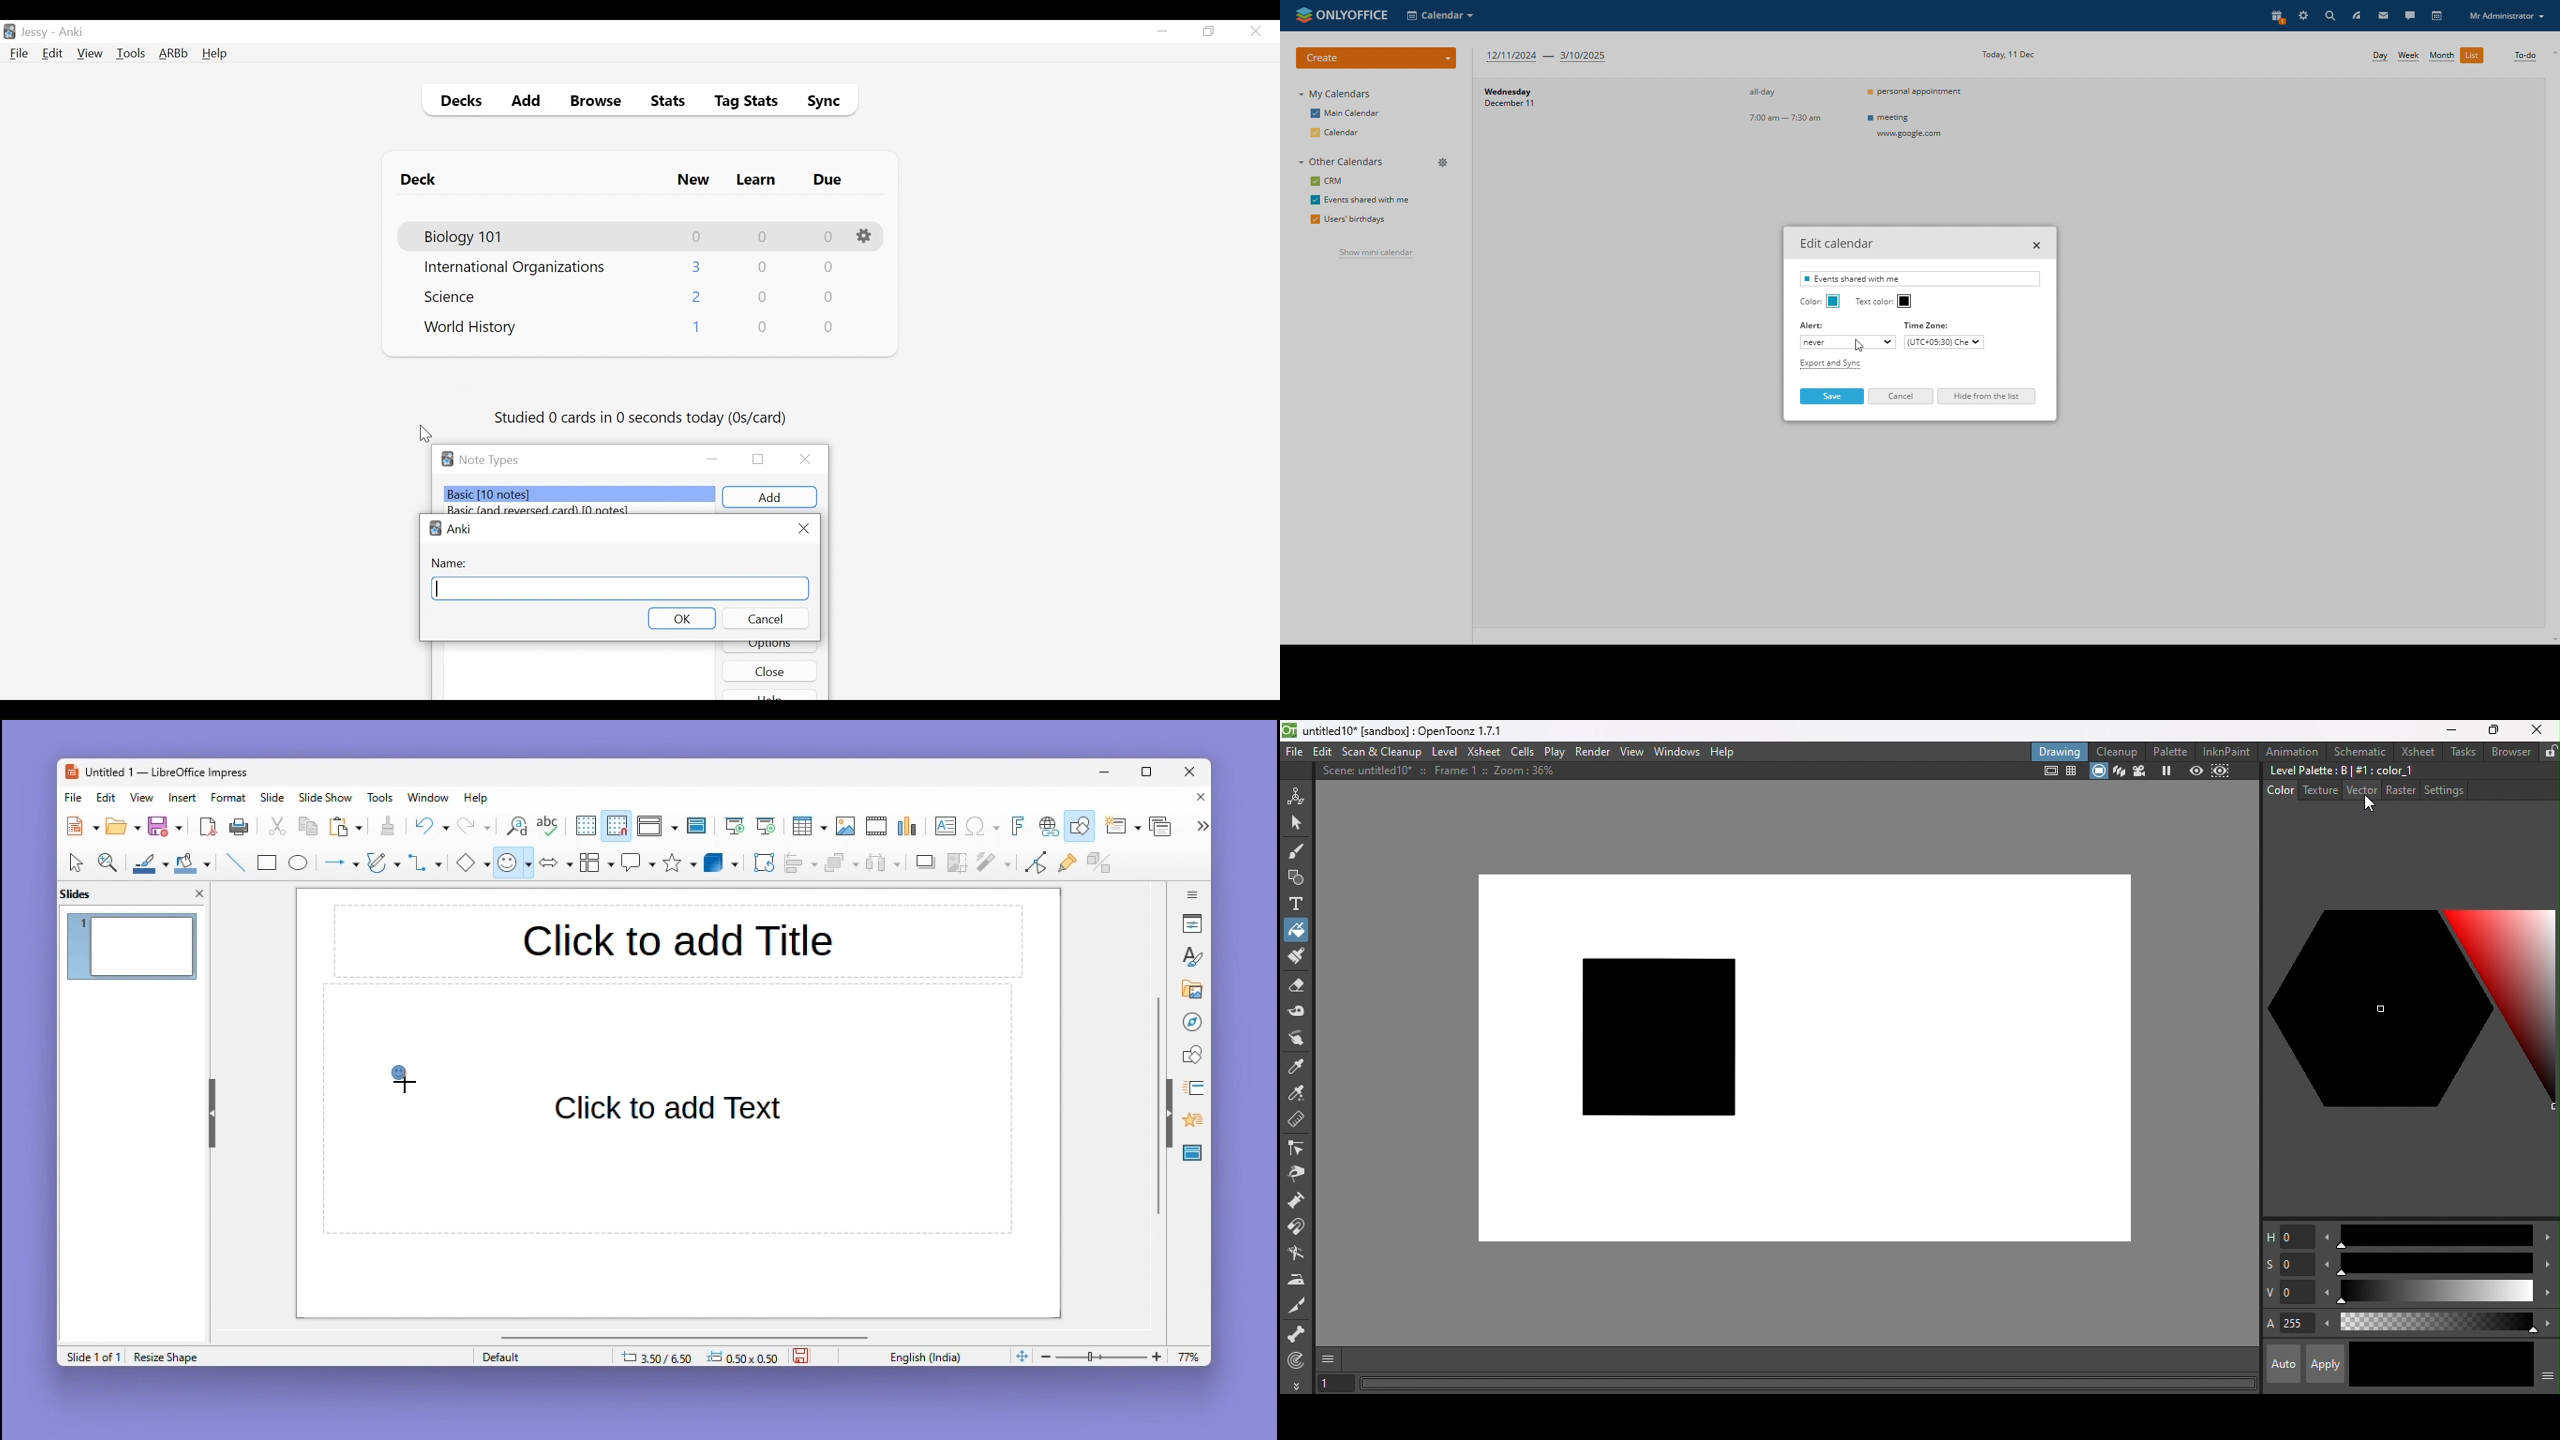  What do you see at coordinates (770, 671) in the screenshot?
I see `Close` at bounding box center [770, 671].